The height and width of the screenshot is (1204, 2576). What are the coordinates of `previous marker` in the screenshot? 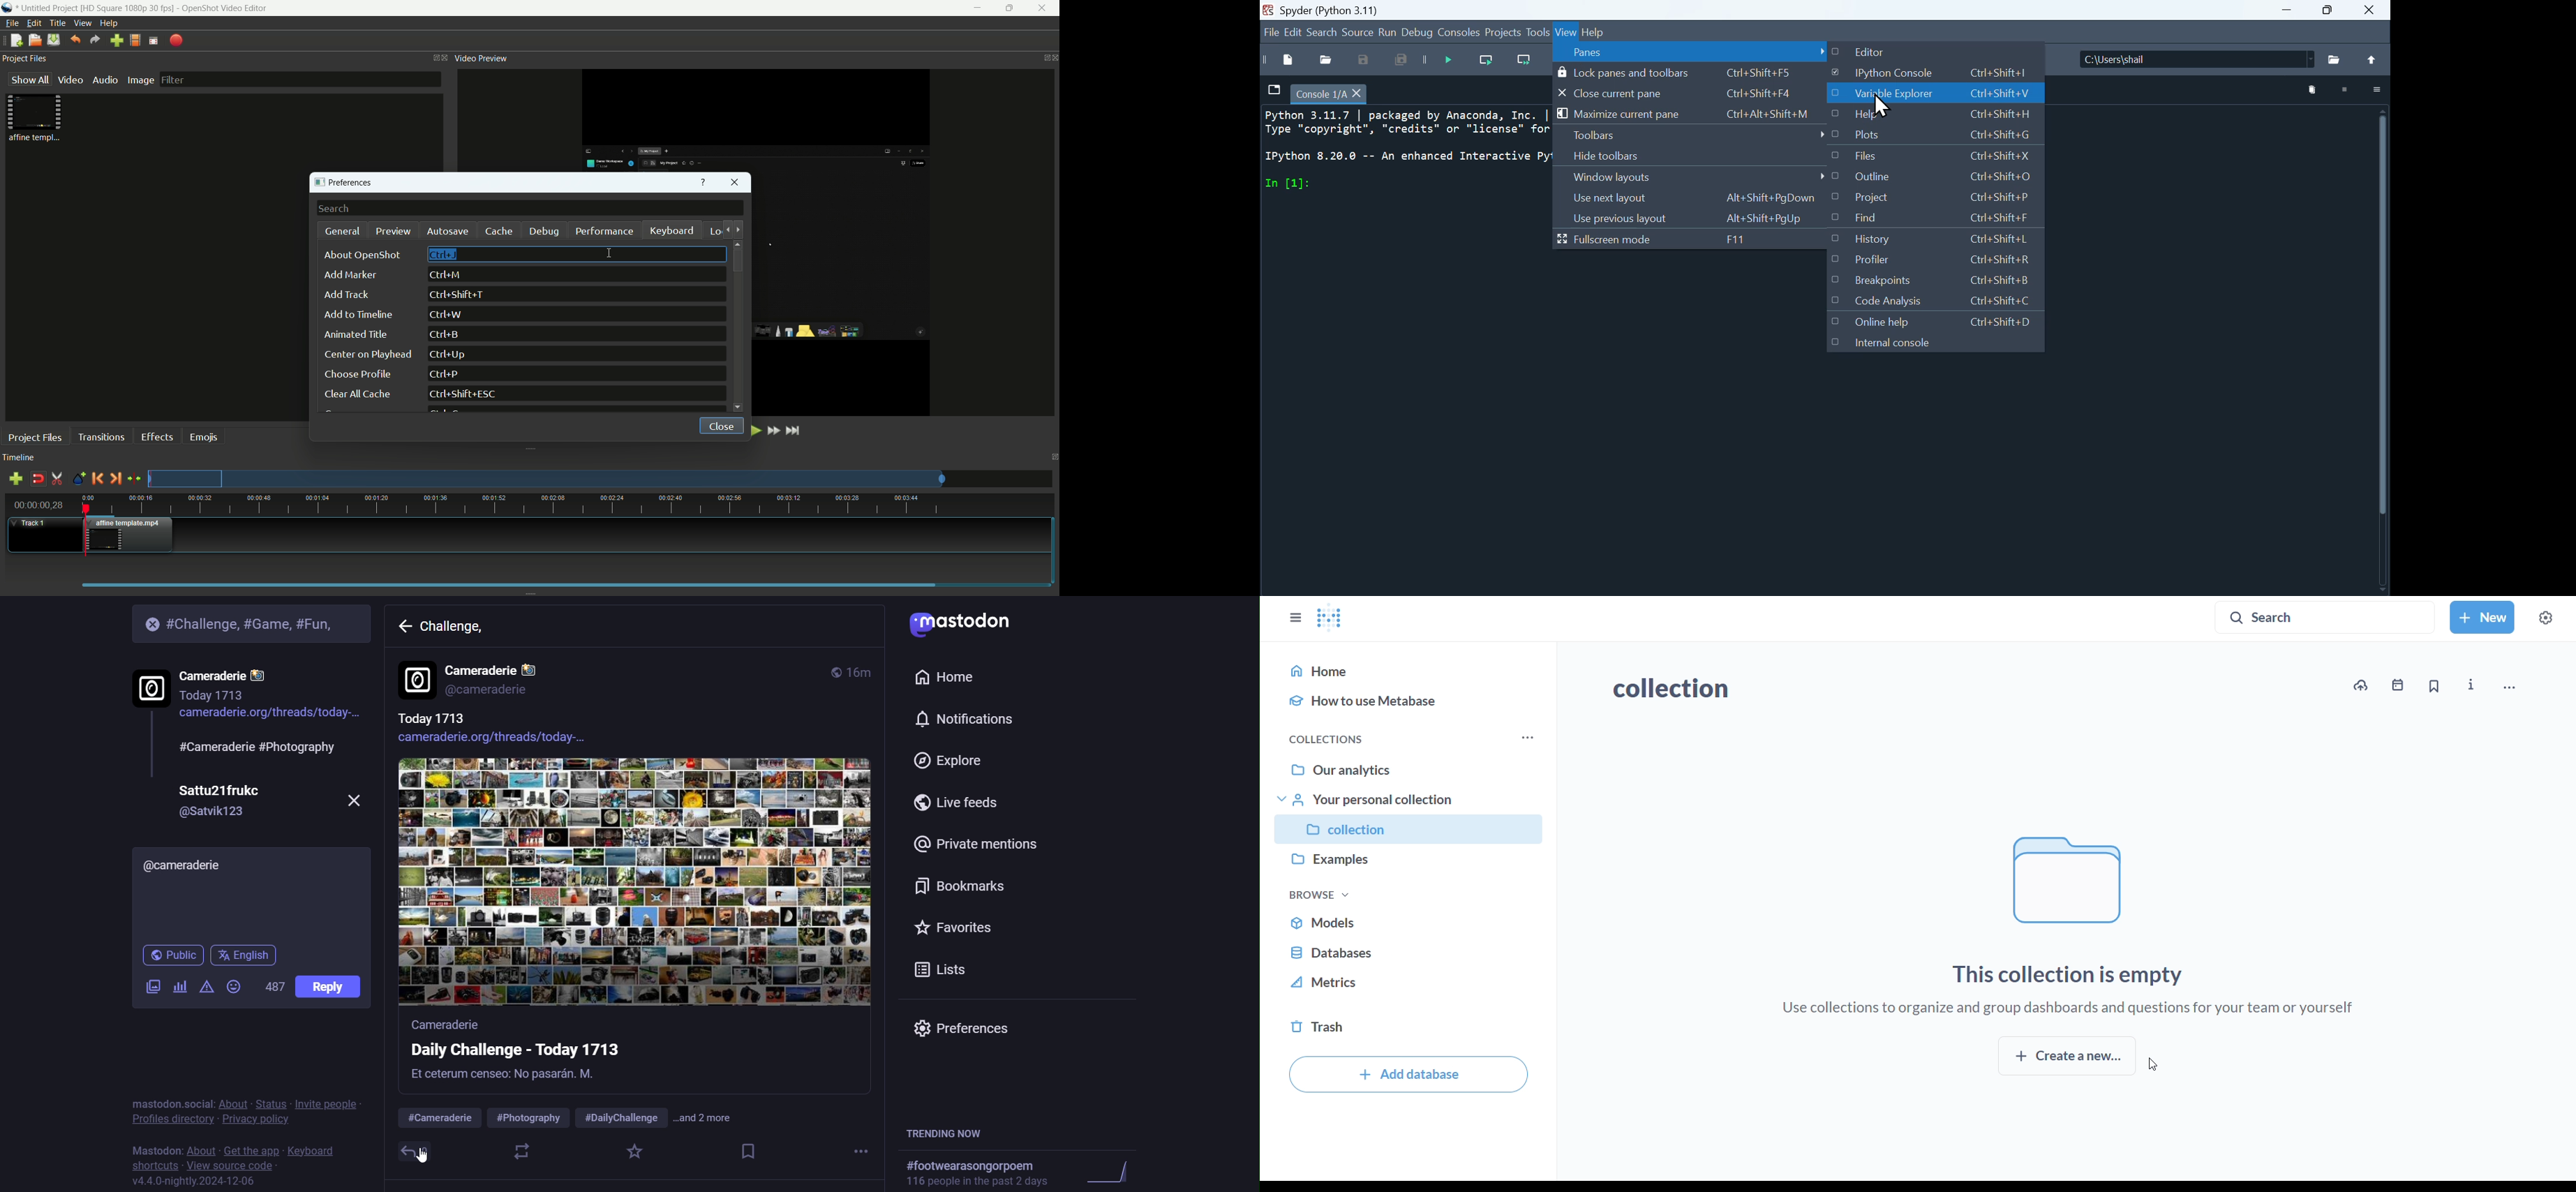 It's located at (97, 478).